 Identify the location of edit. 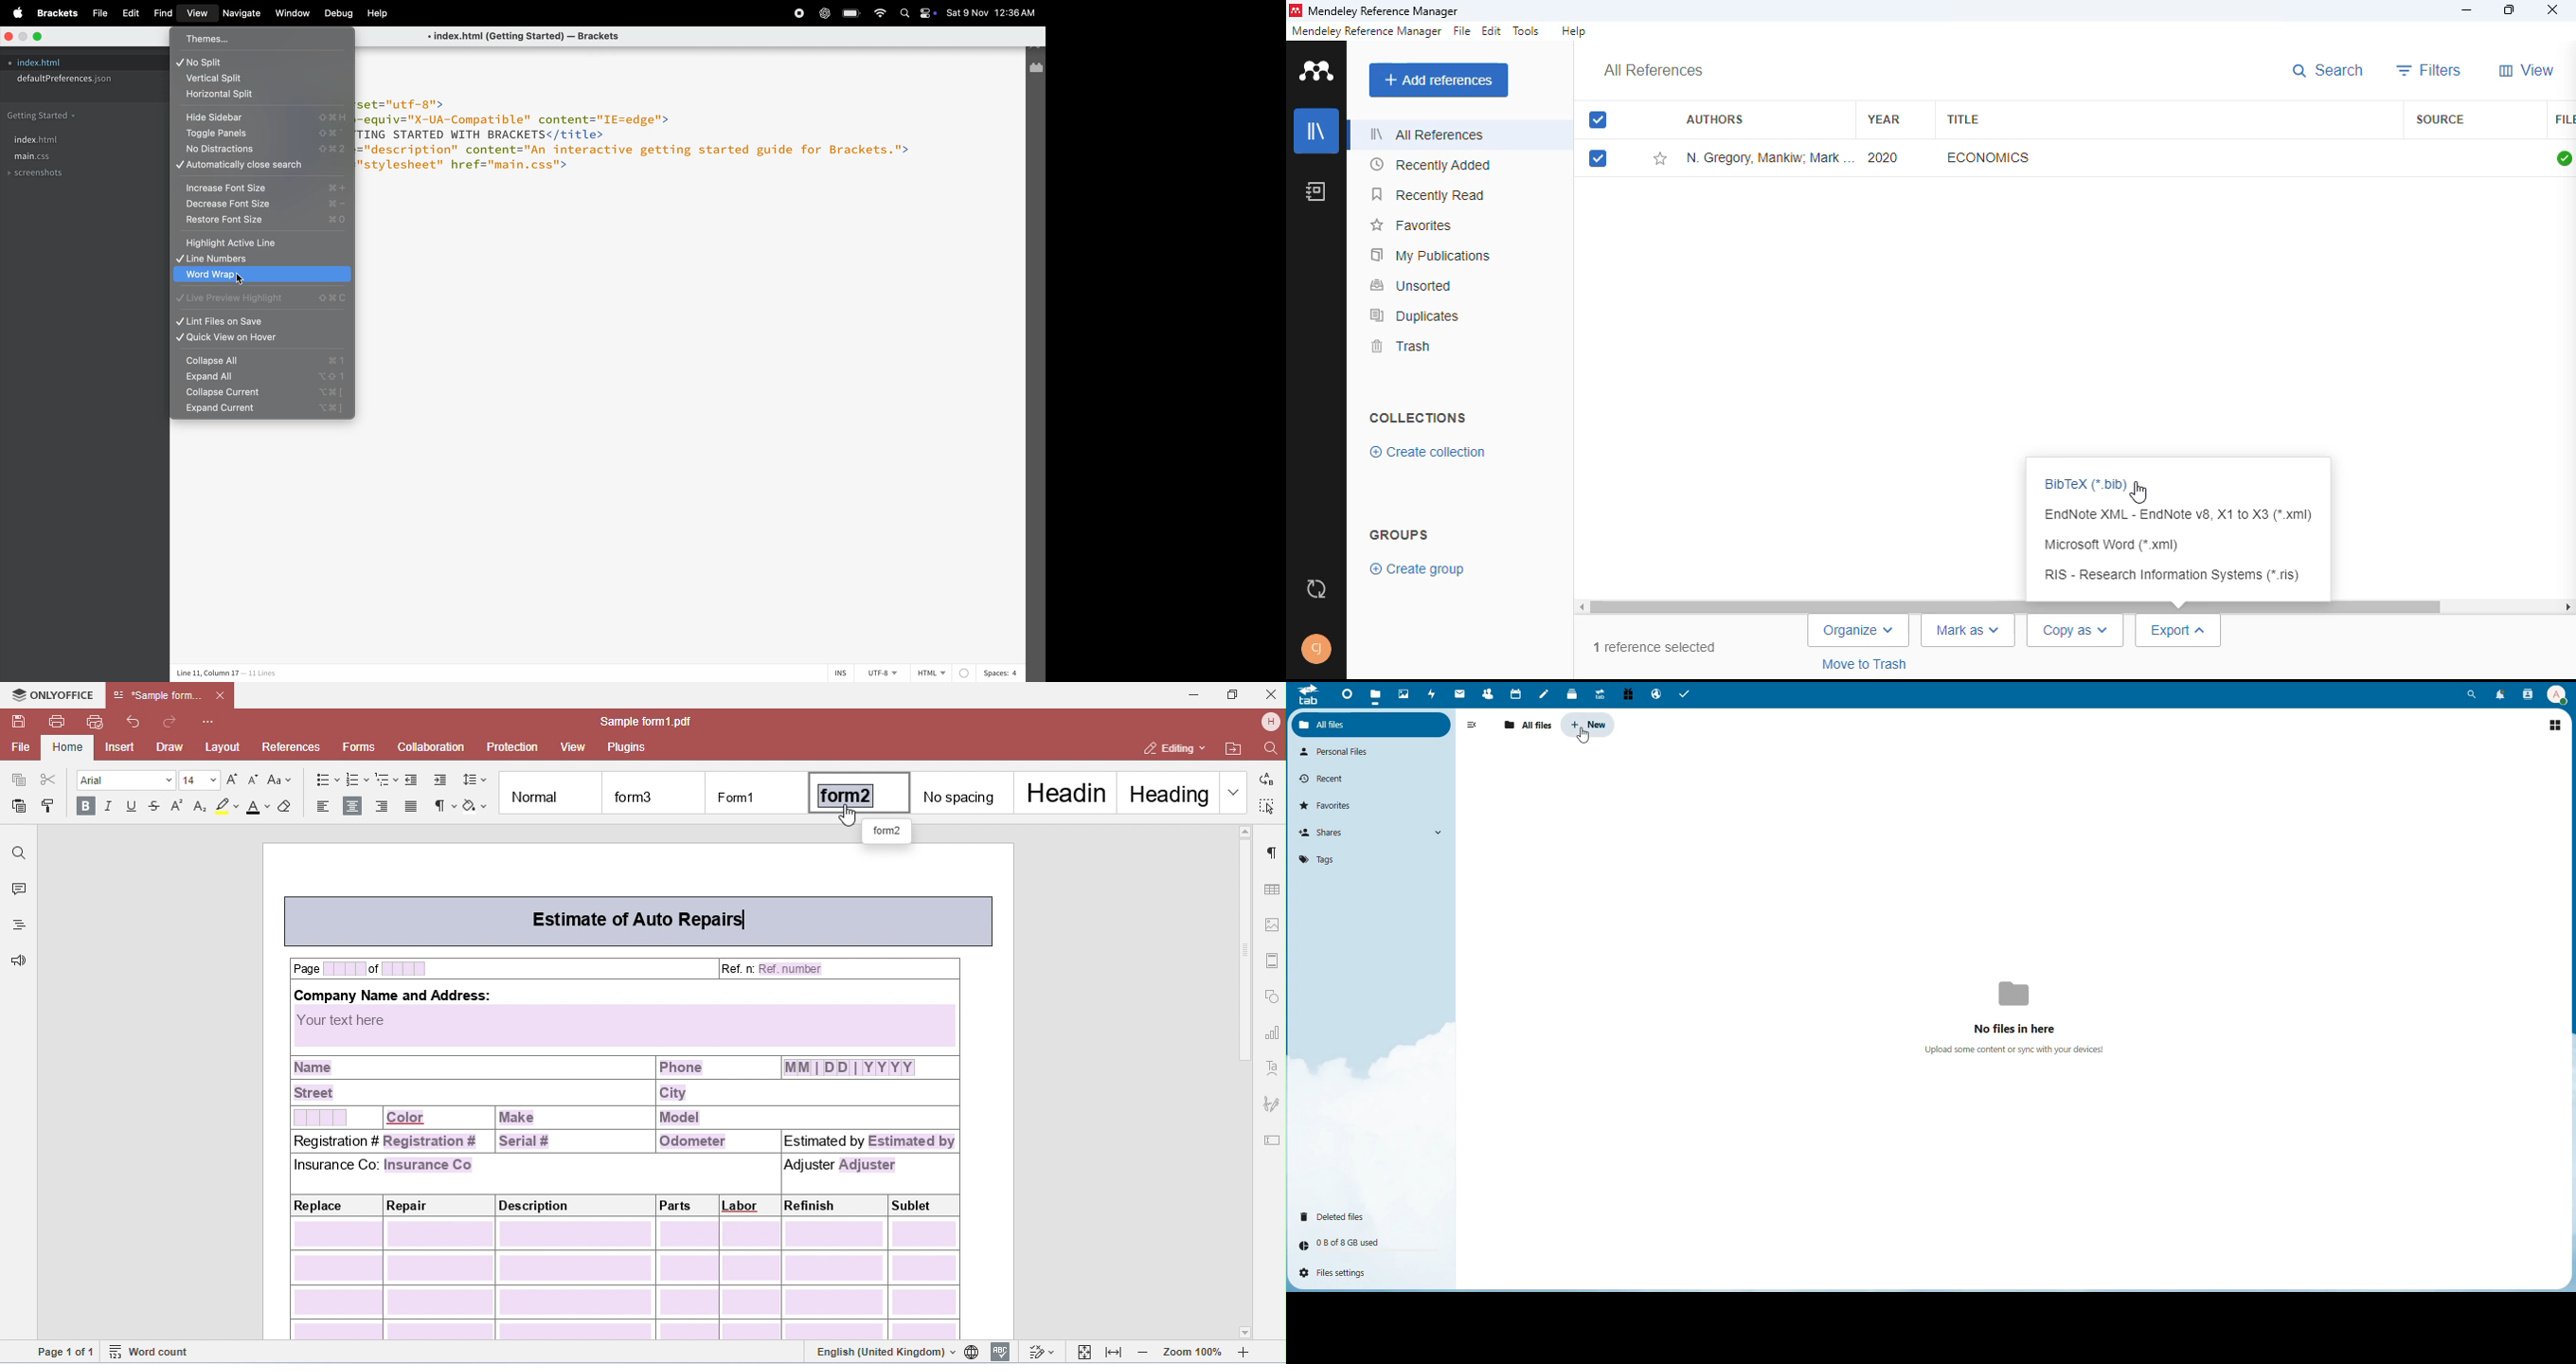
(1493, 31).